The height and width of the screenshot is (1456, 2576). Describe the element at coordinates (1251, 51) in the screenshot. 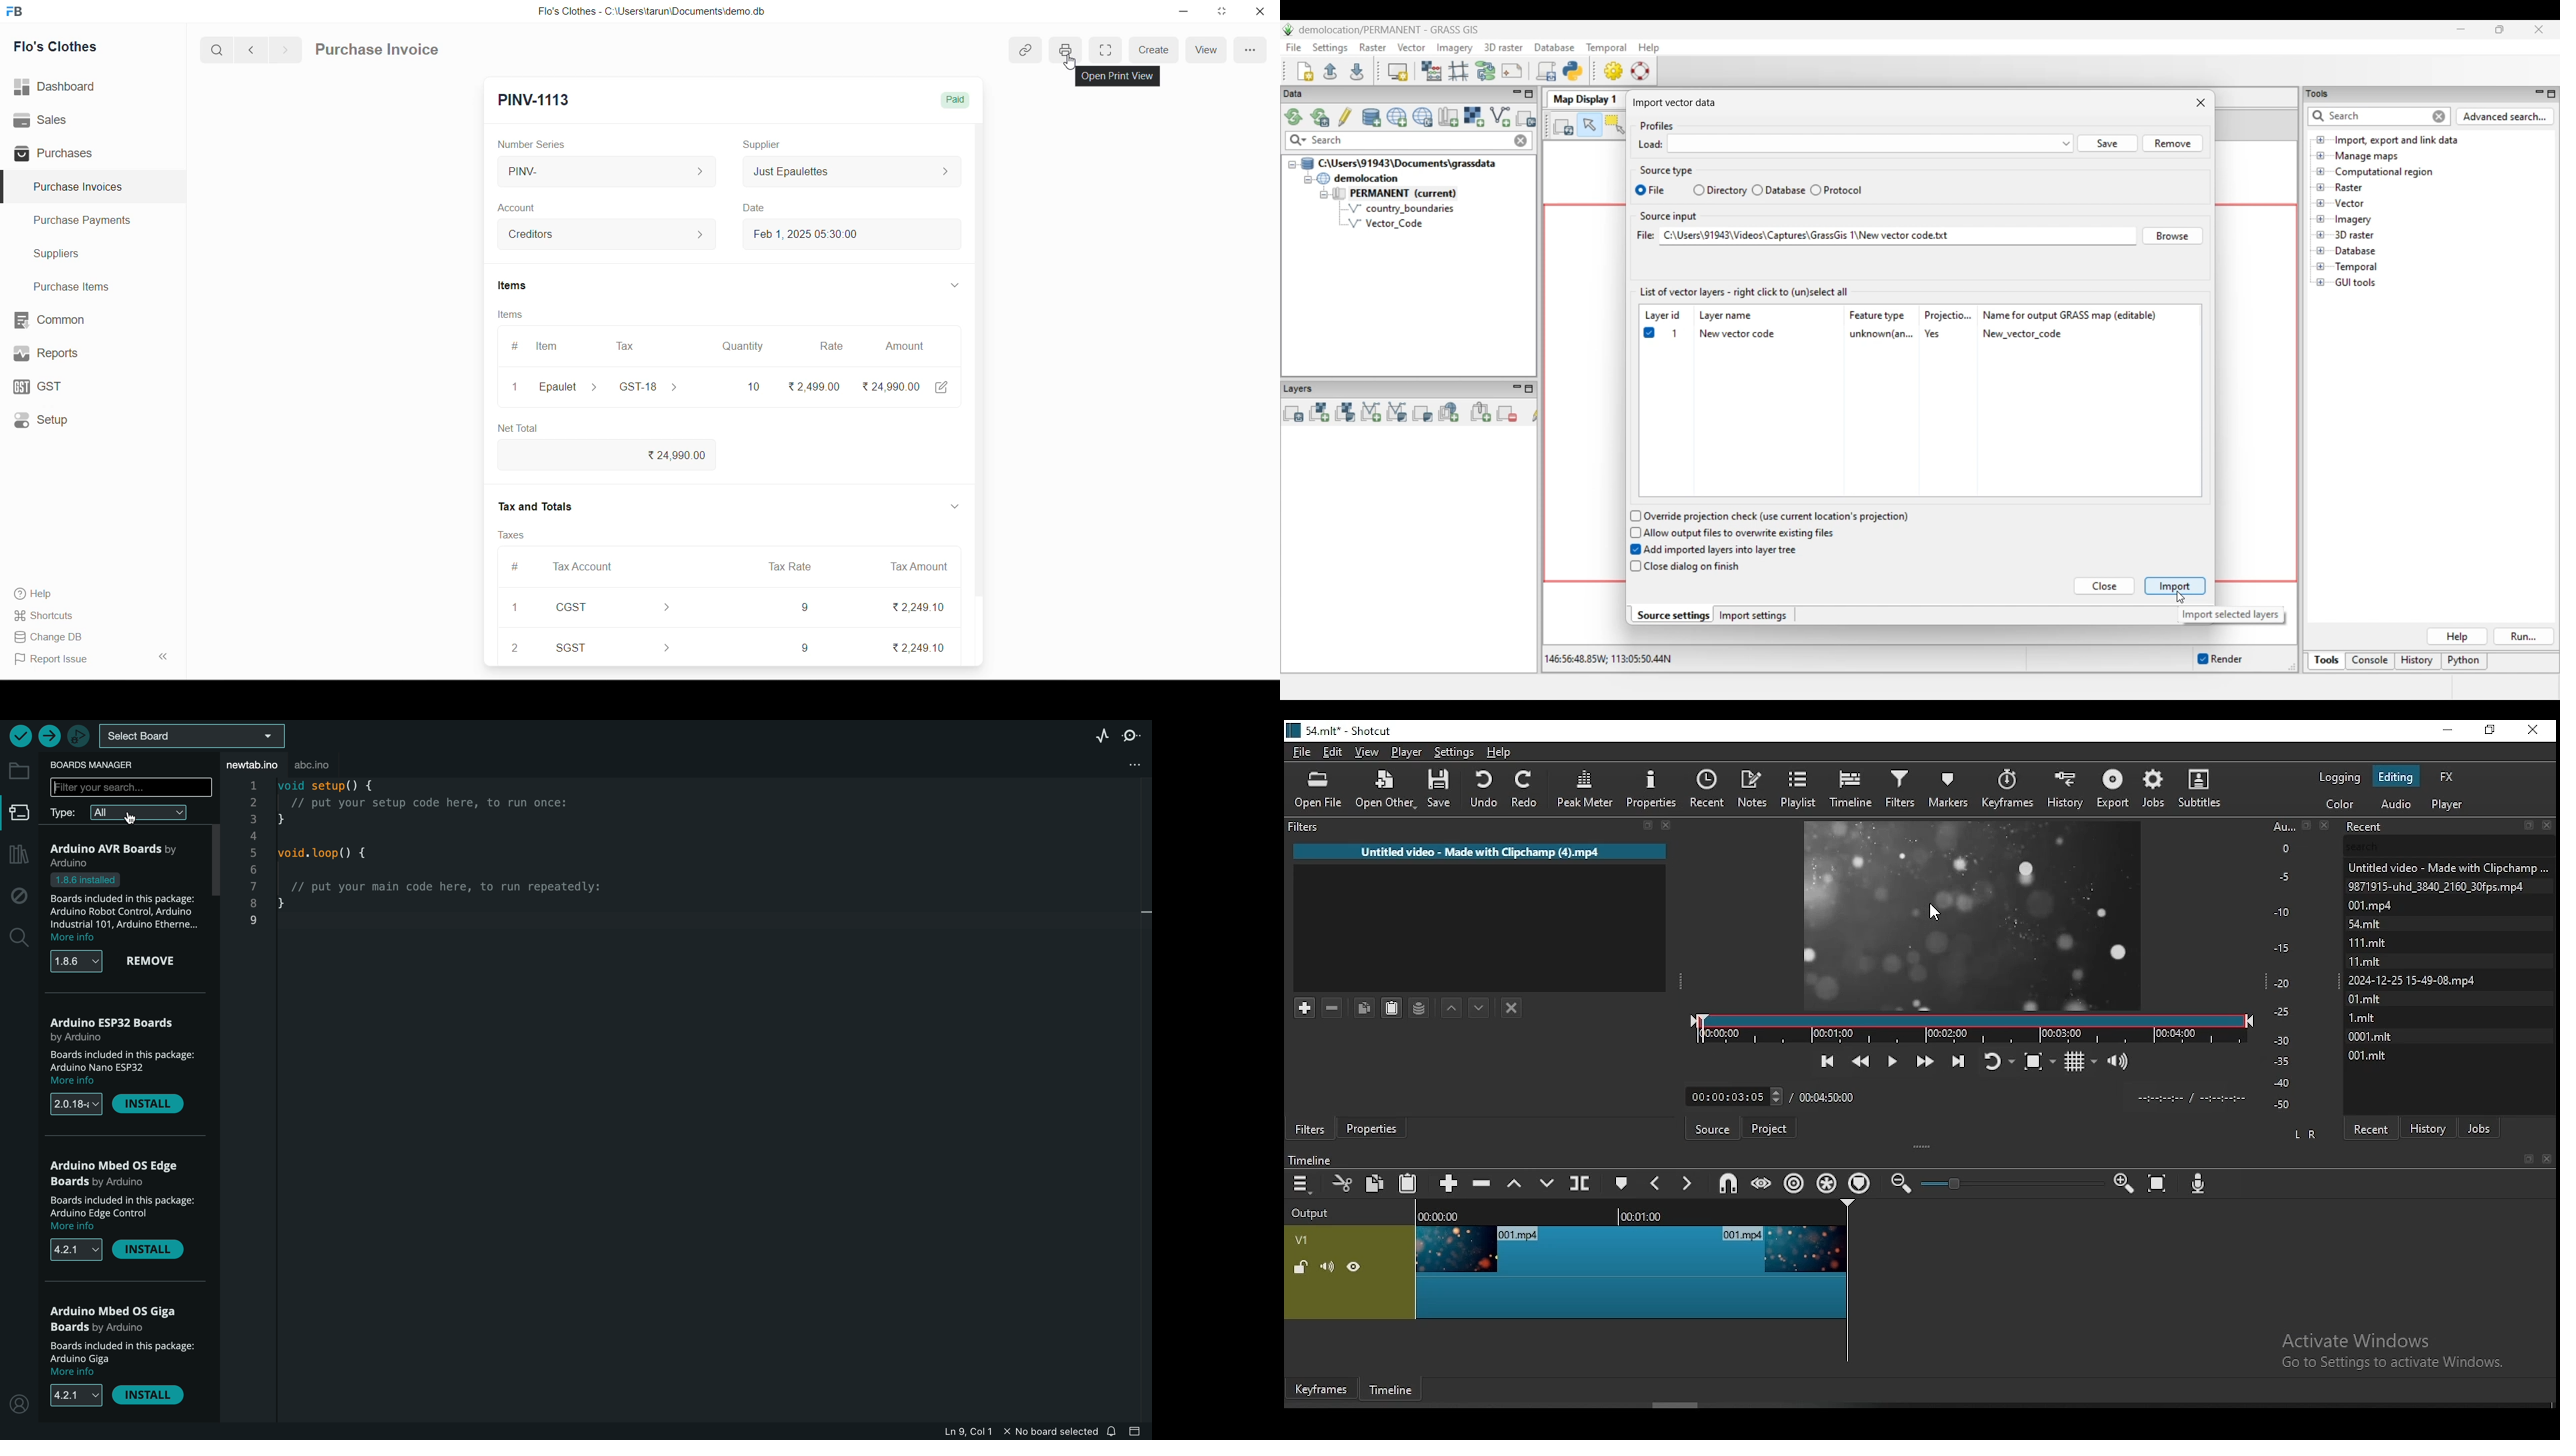

I see `more options` at that location.